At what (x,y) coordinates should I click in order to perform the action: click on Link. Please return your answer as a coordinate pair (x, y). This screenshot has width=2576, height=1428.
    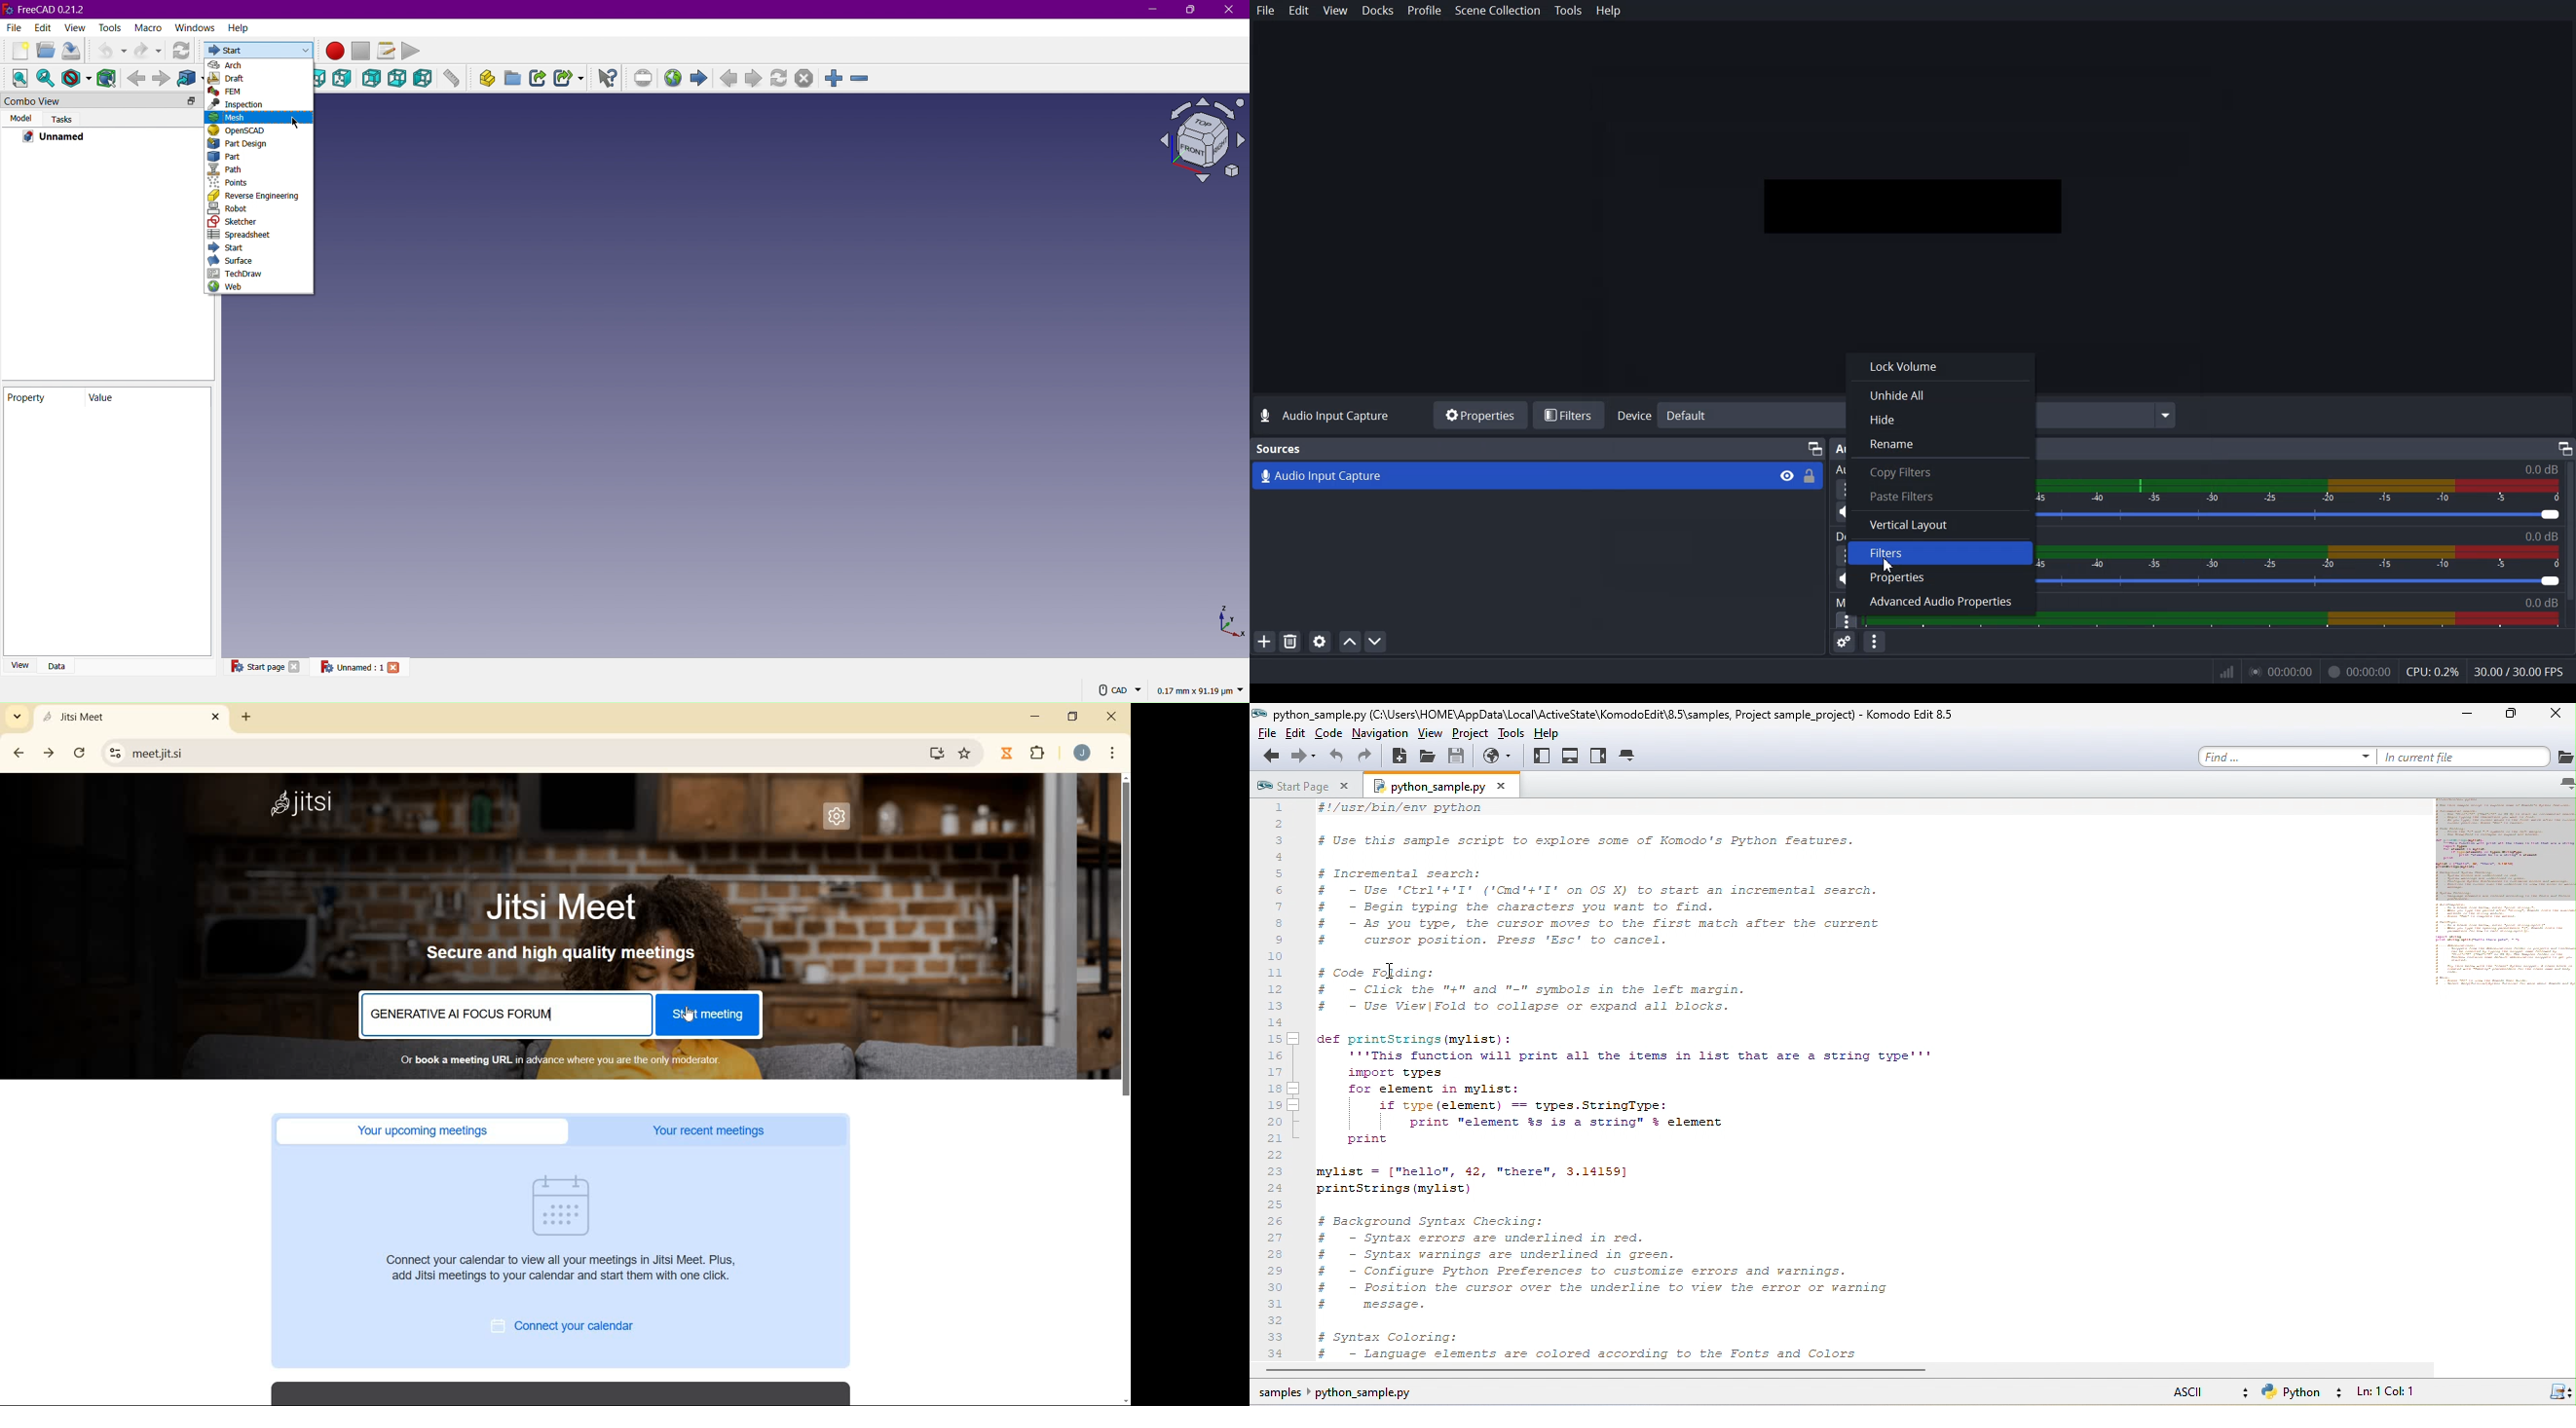
    Looking at the image, I should click on (540, 79).